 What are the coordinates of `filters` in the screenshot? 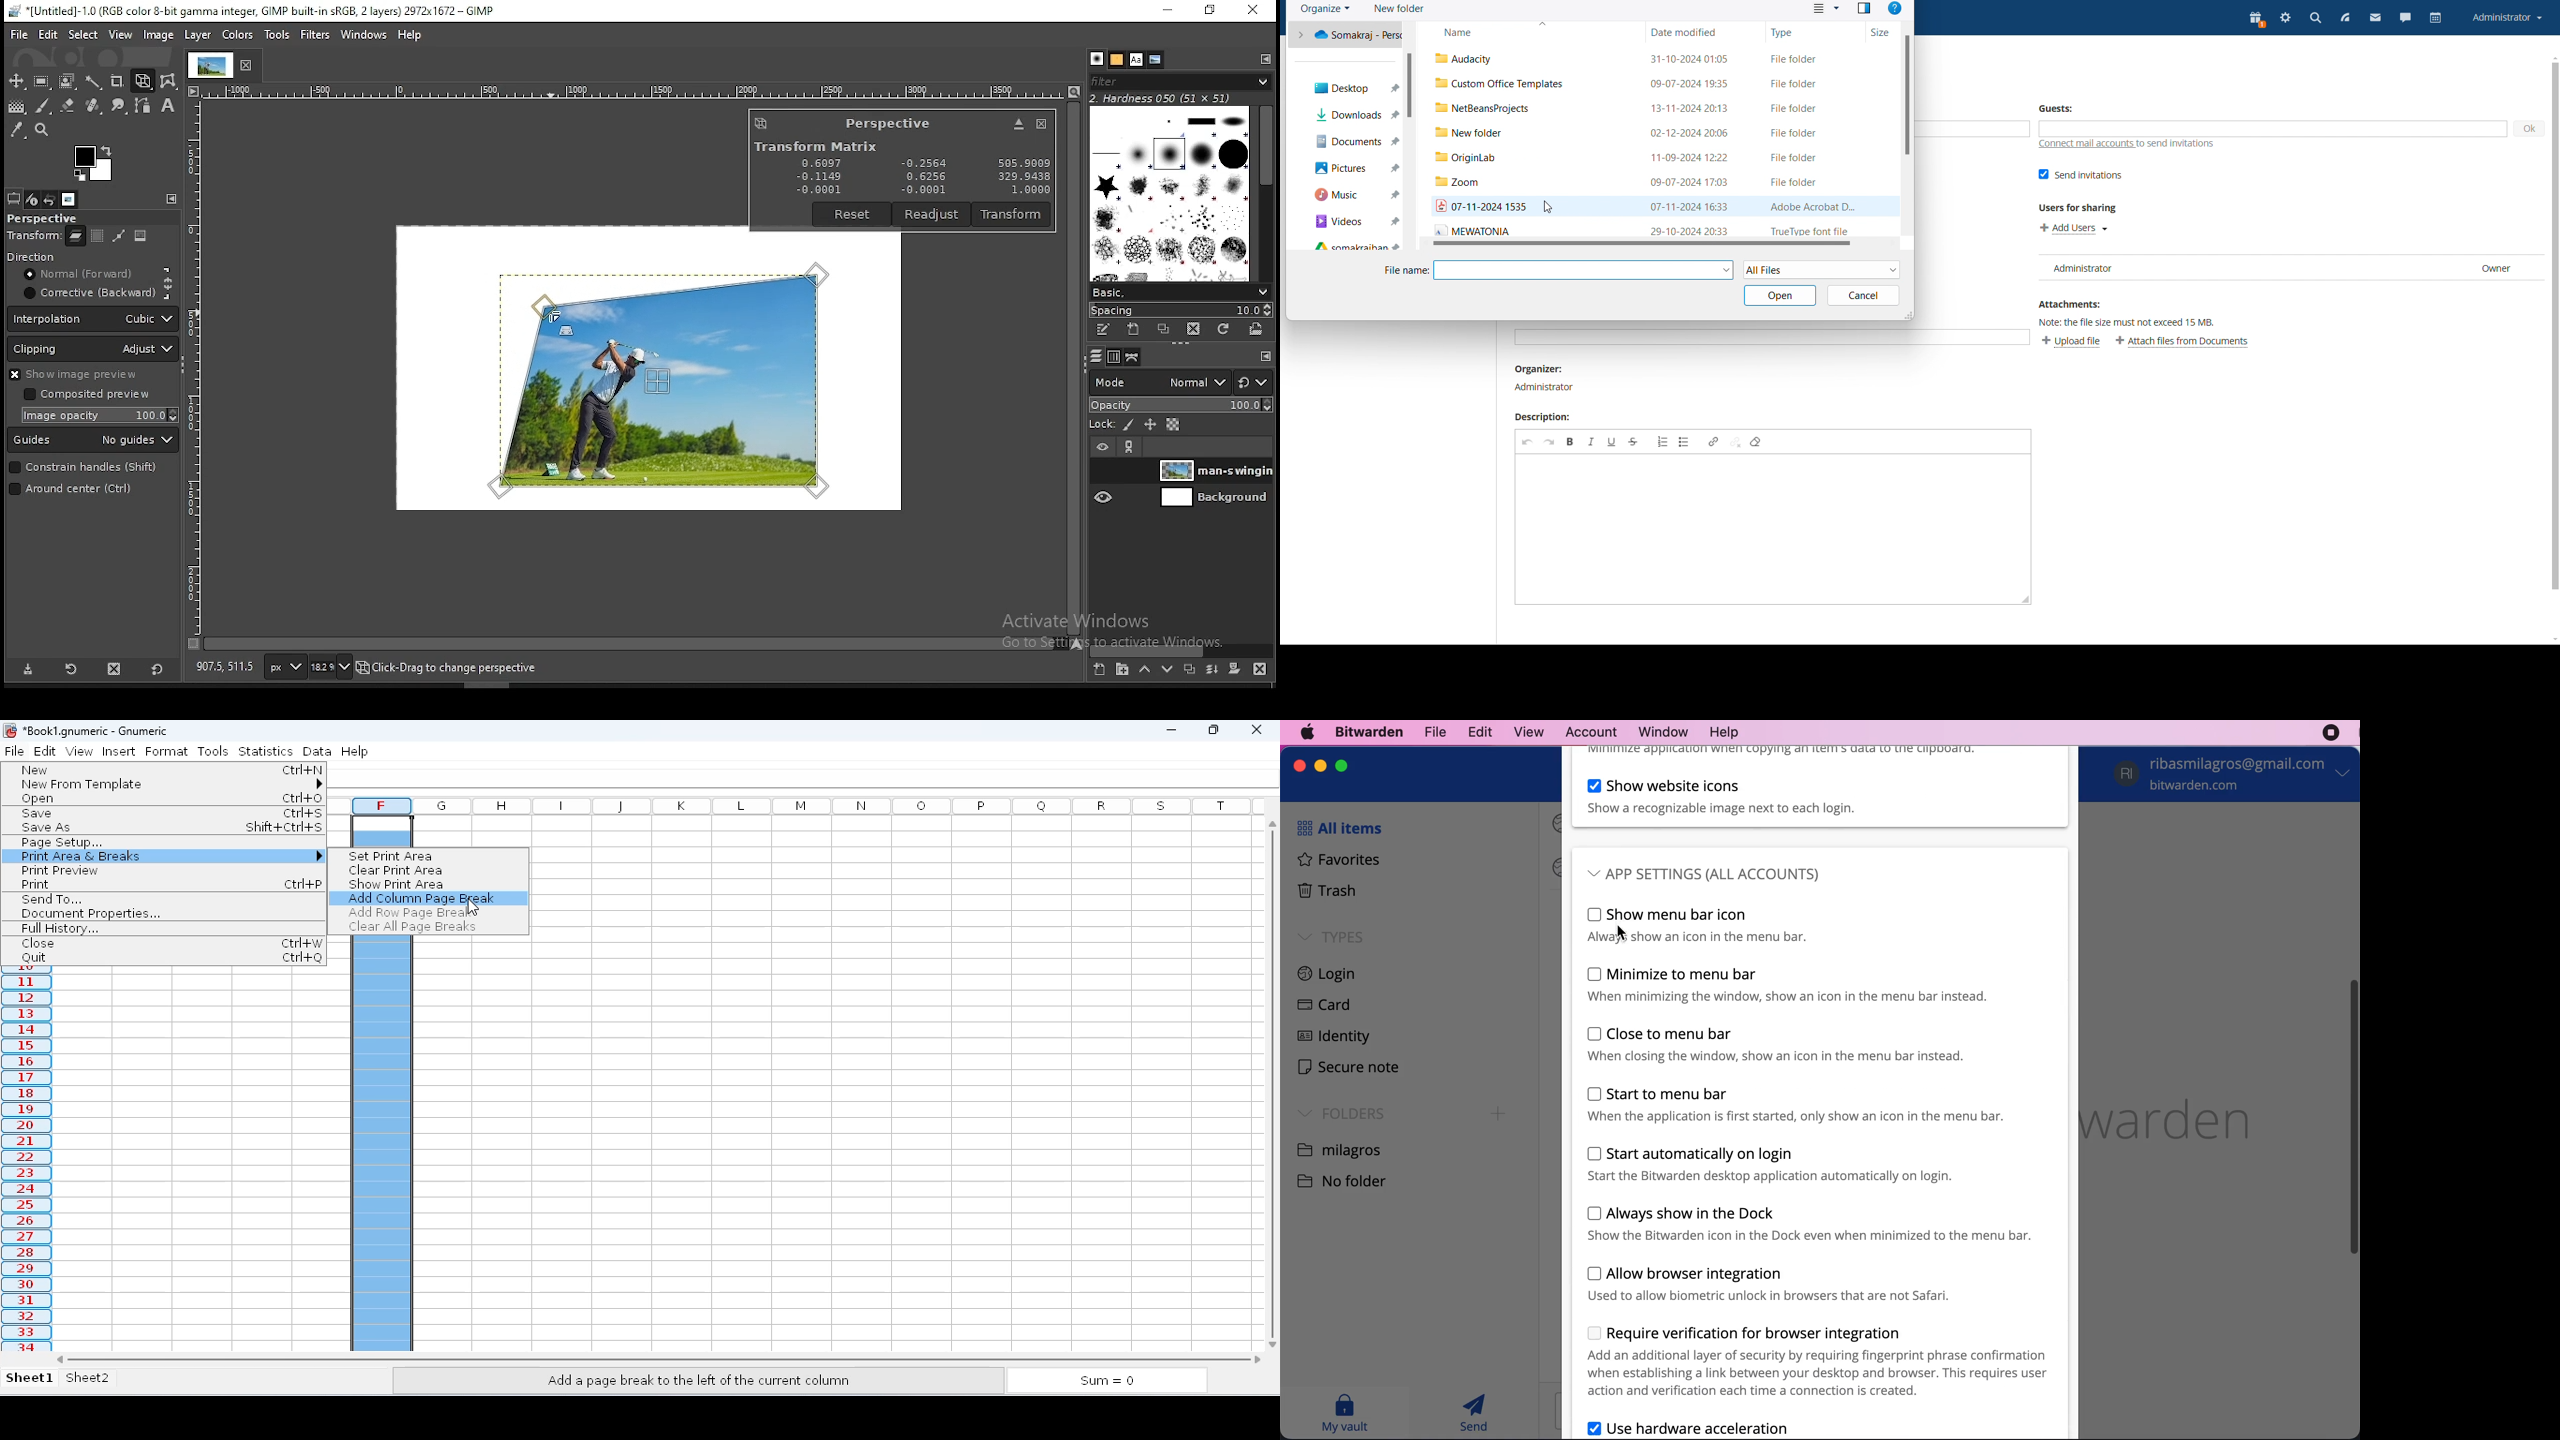 It's located at (314, 34).